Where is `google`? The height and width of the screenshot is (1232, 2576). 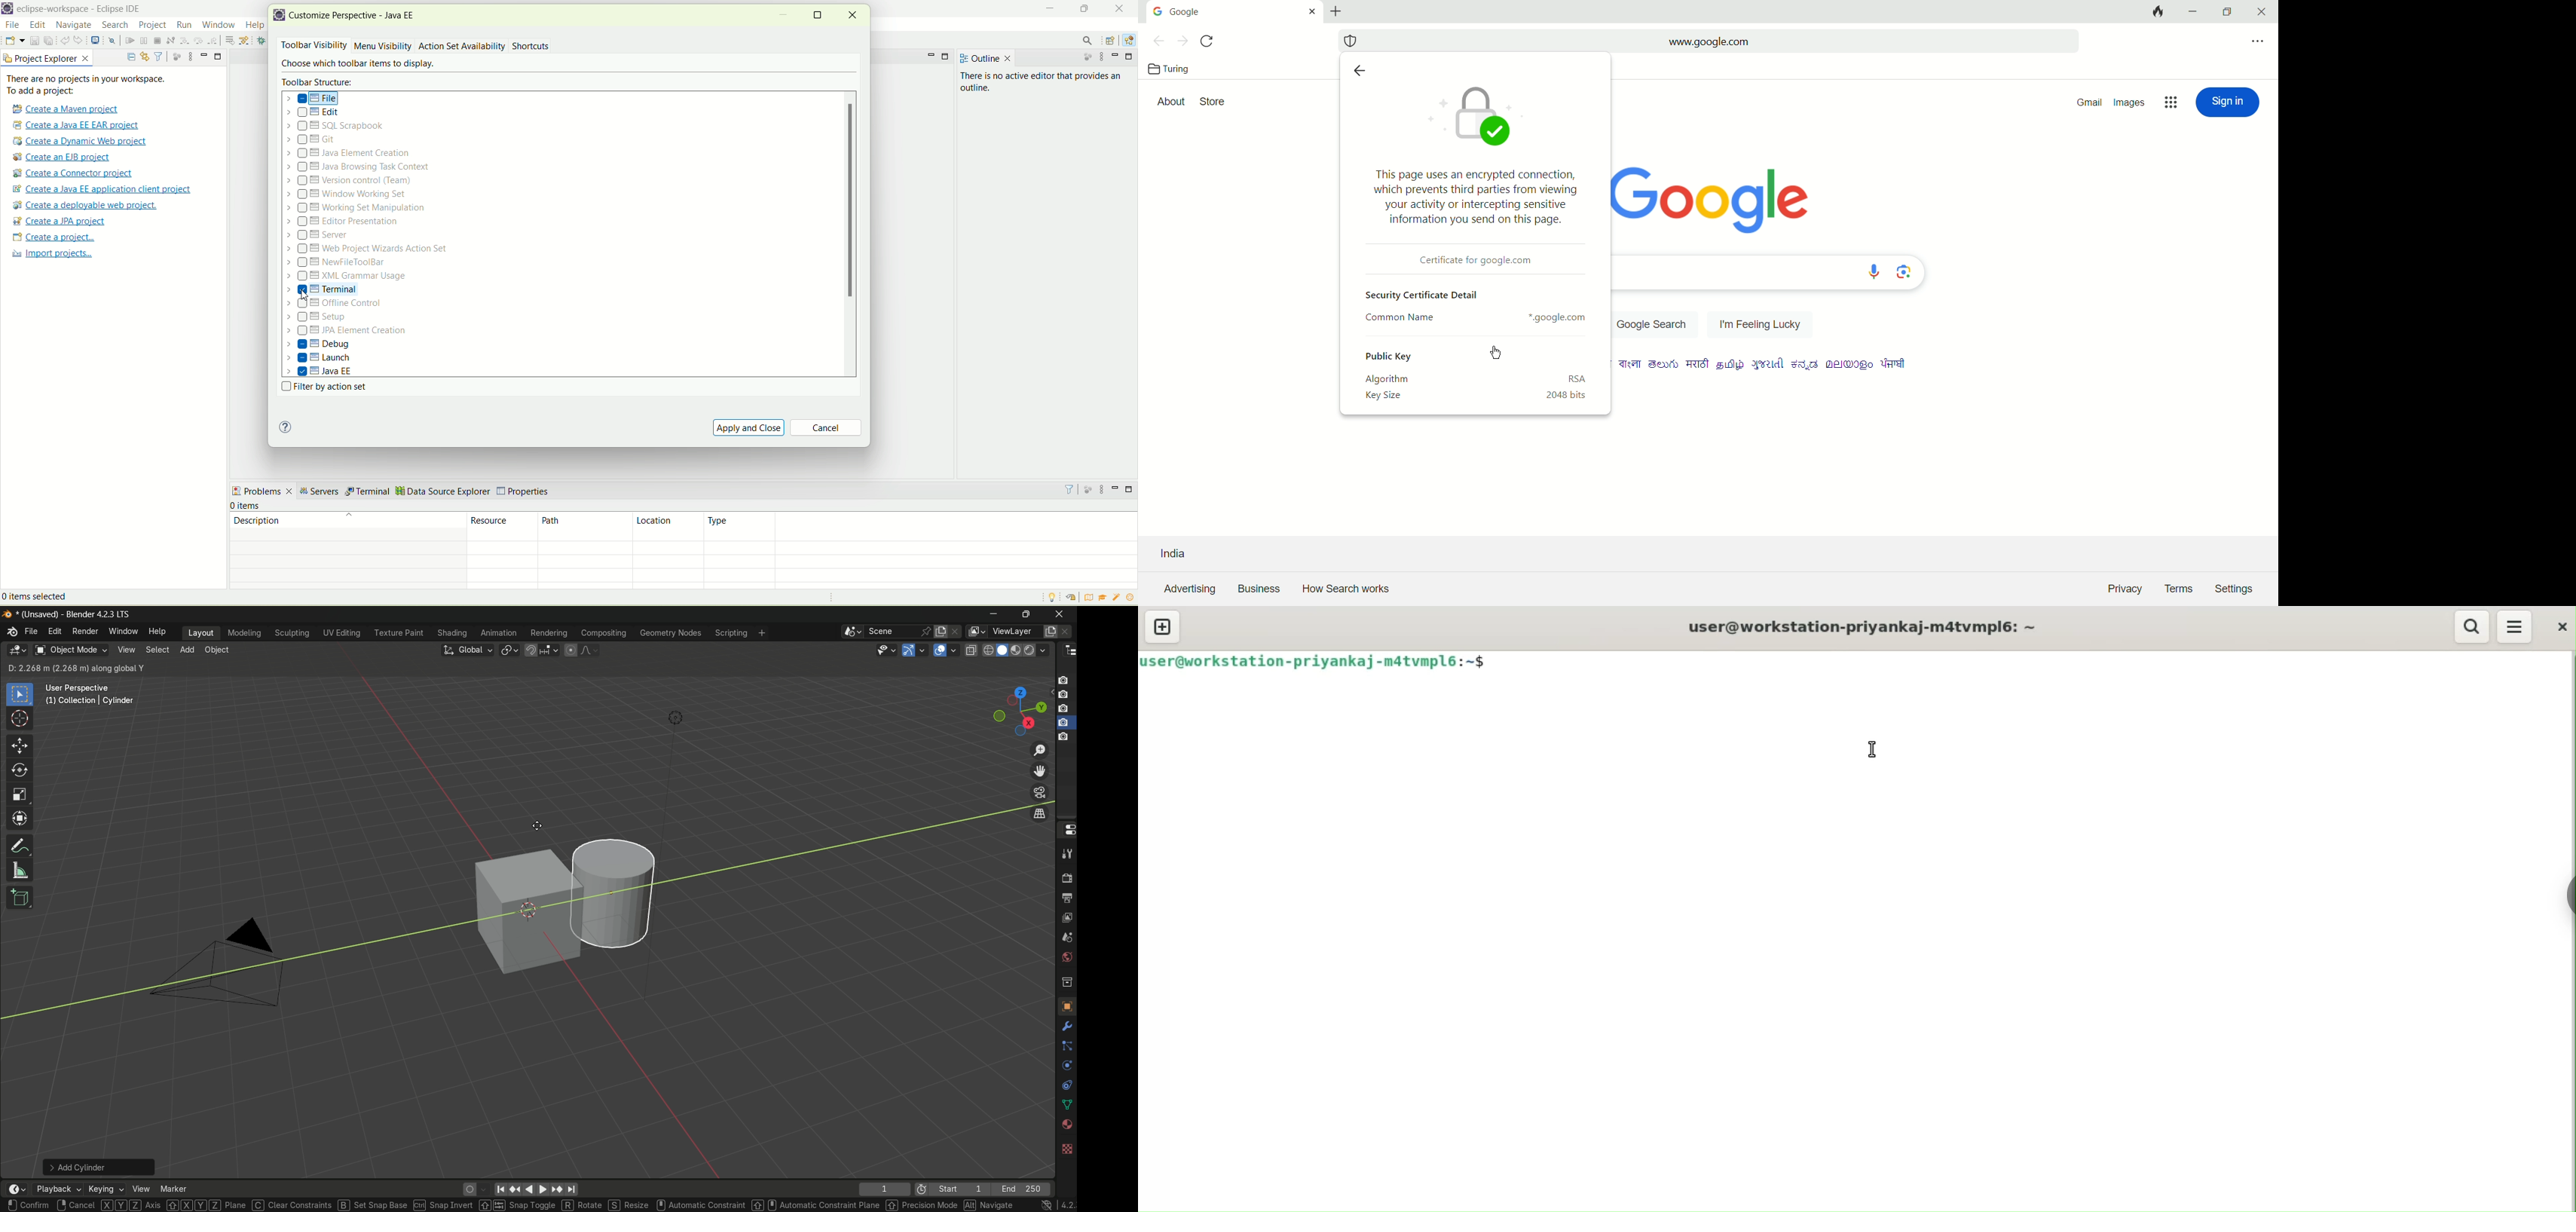 google is located at coordinates (1190, 11).